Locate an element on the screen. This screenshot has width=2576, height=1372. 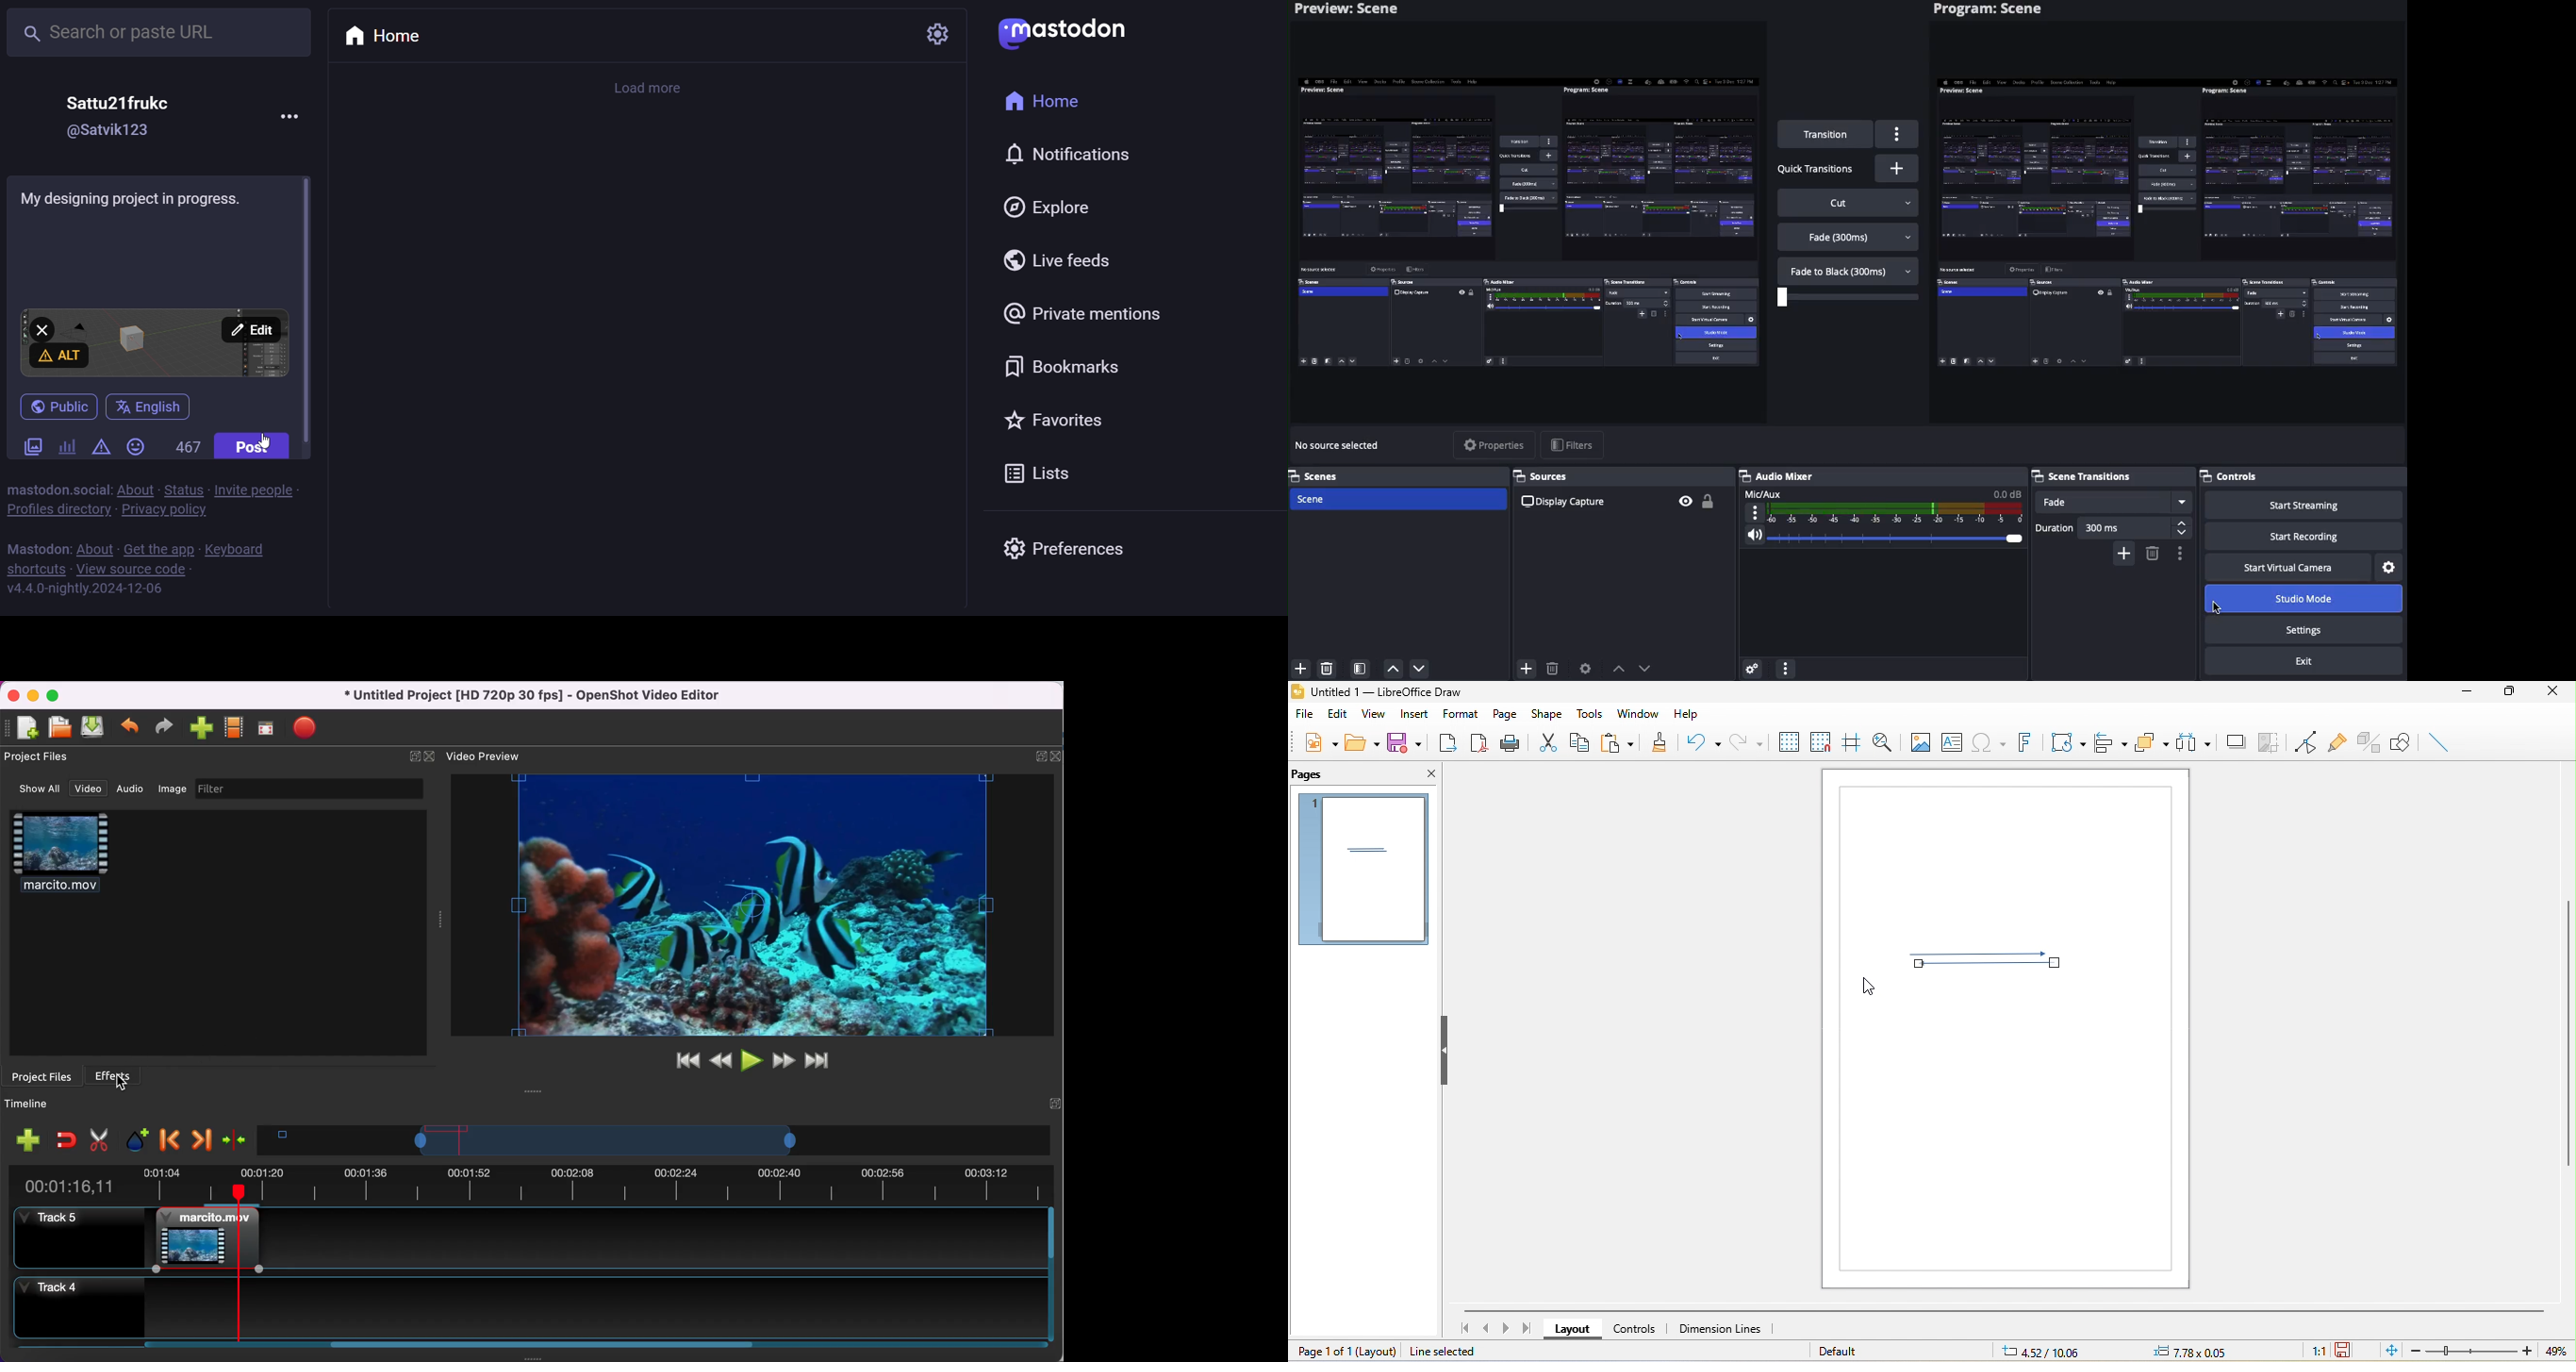
Preview scene is located at coordinates (1357, 11).